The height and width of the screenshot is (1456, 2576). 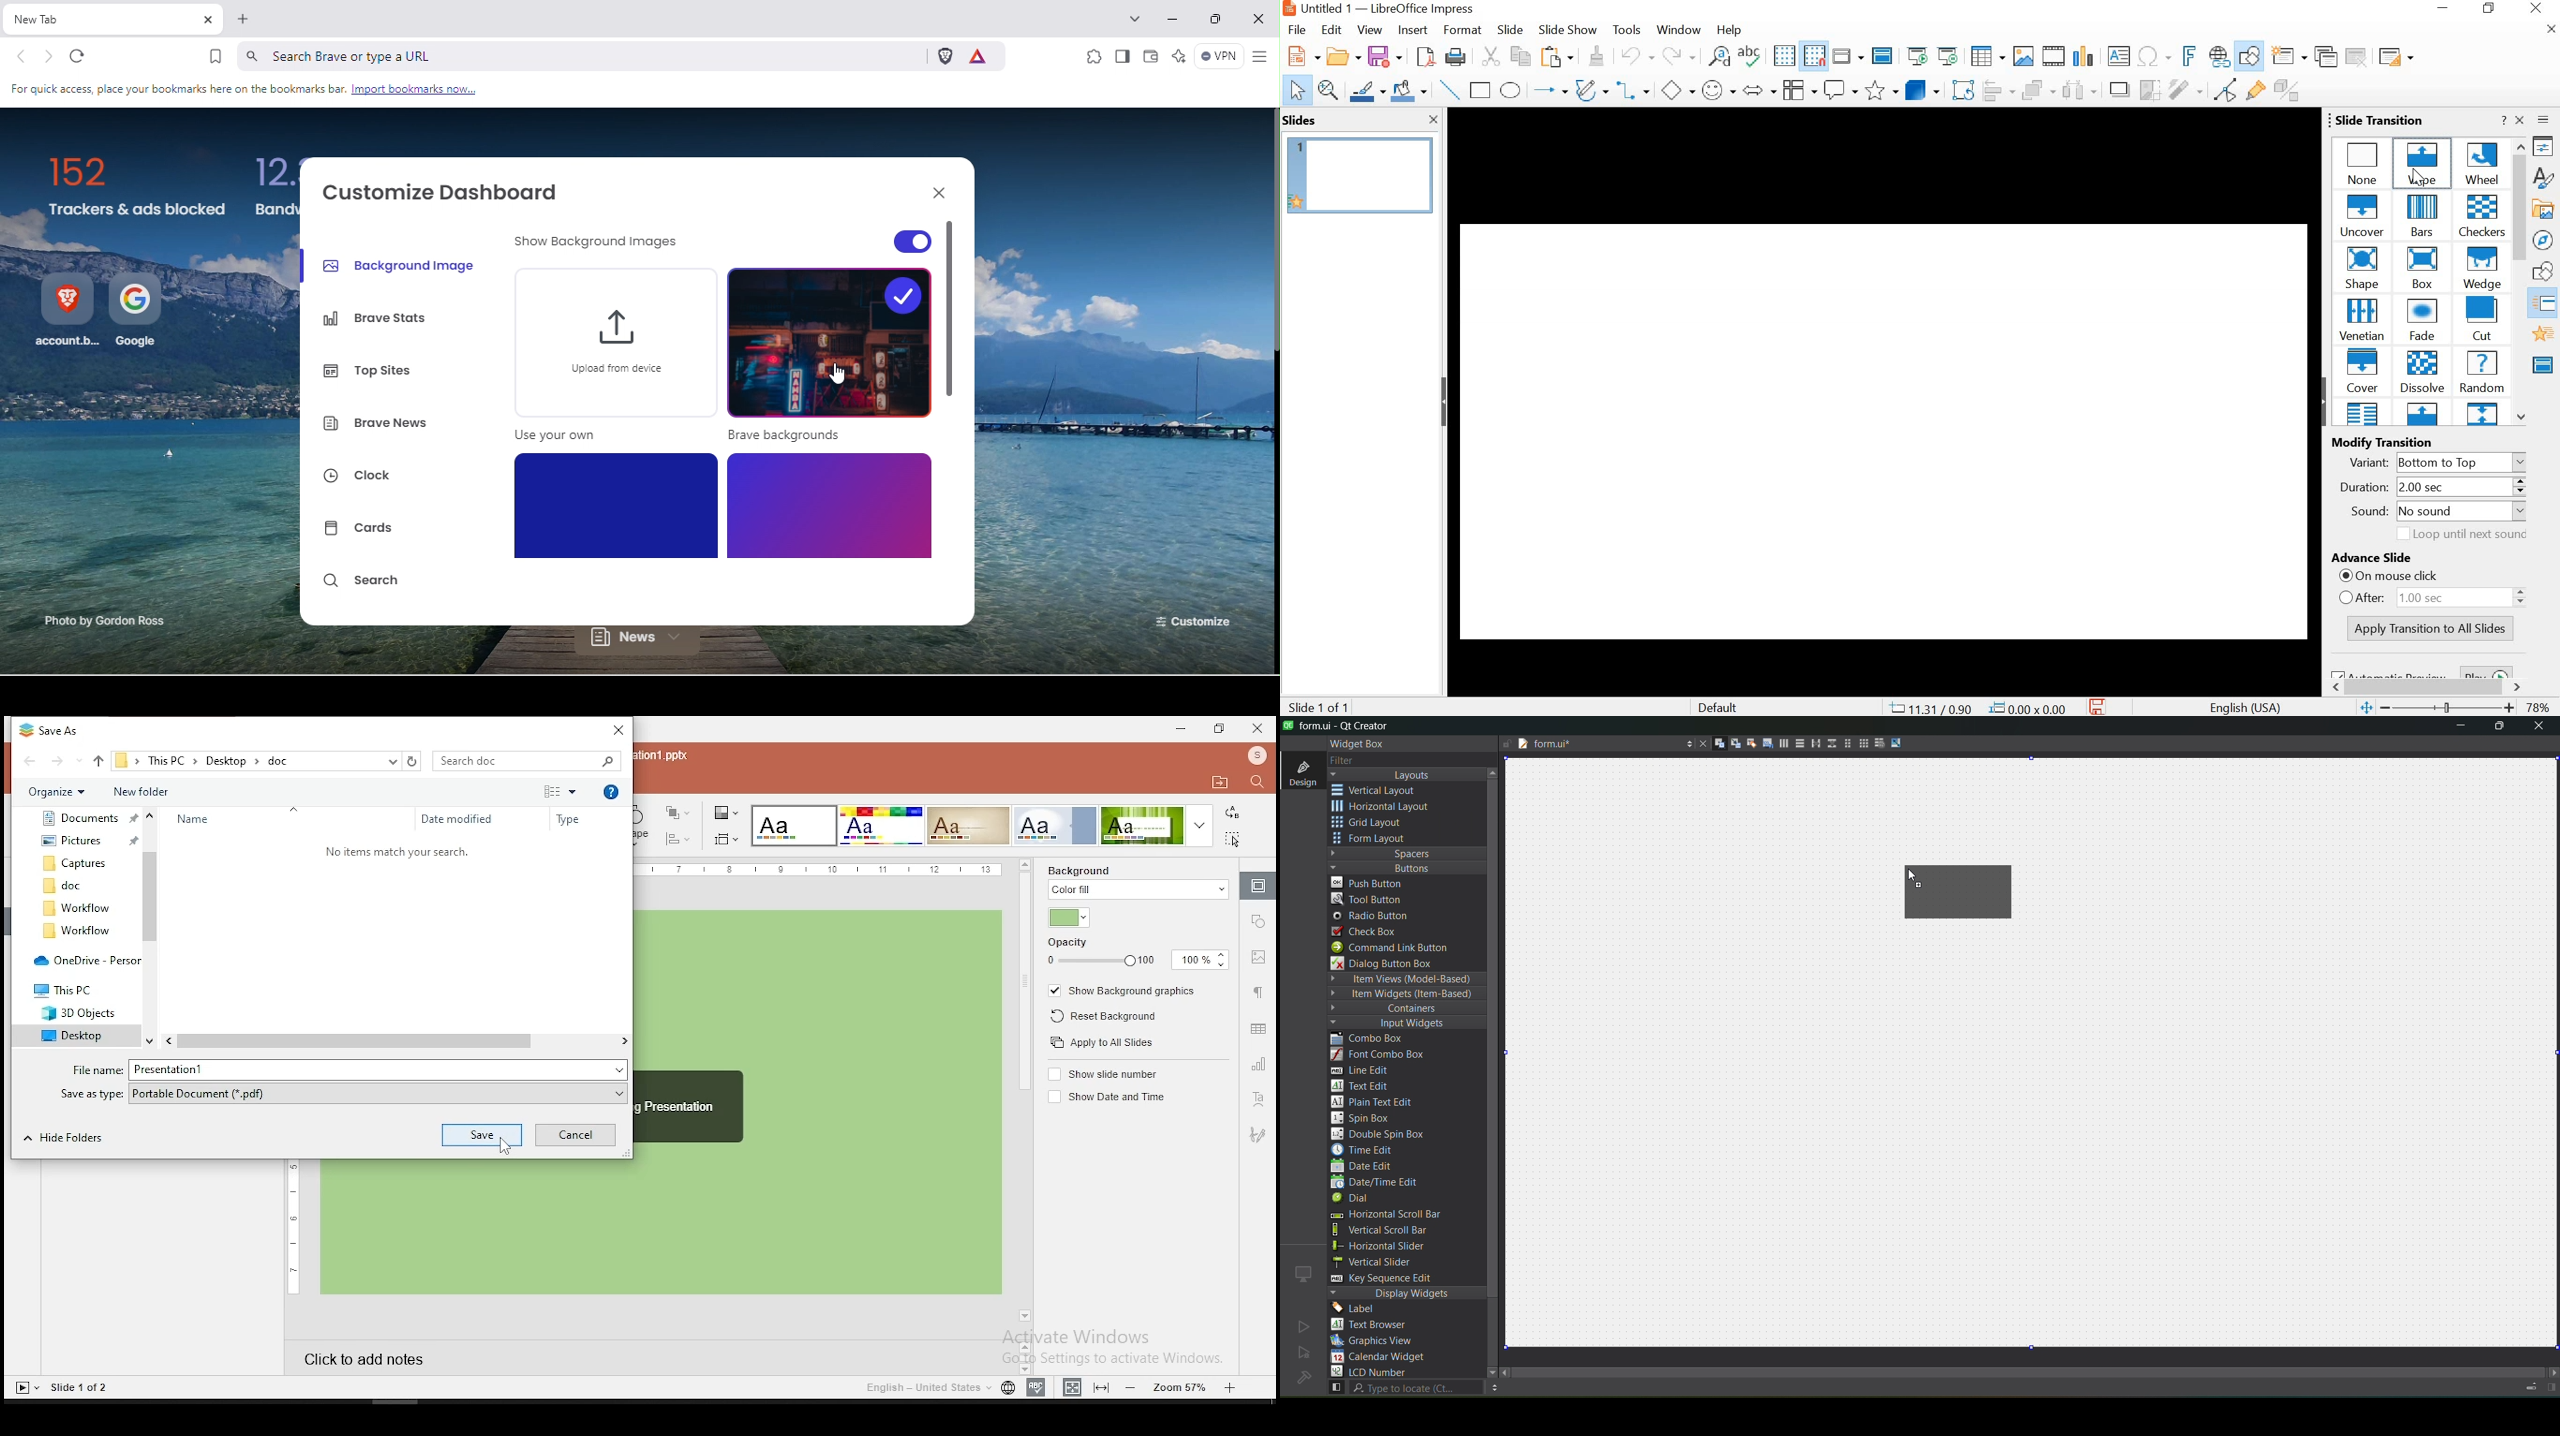 I want to click on File name Presentation1, so click(x=376, y=1069).